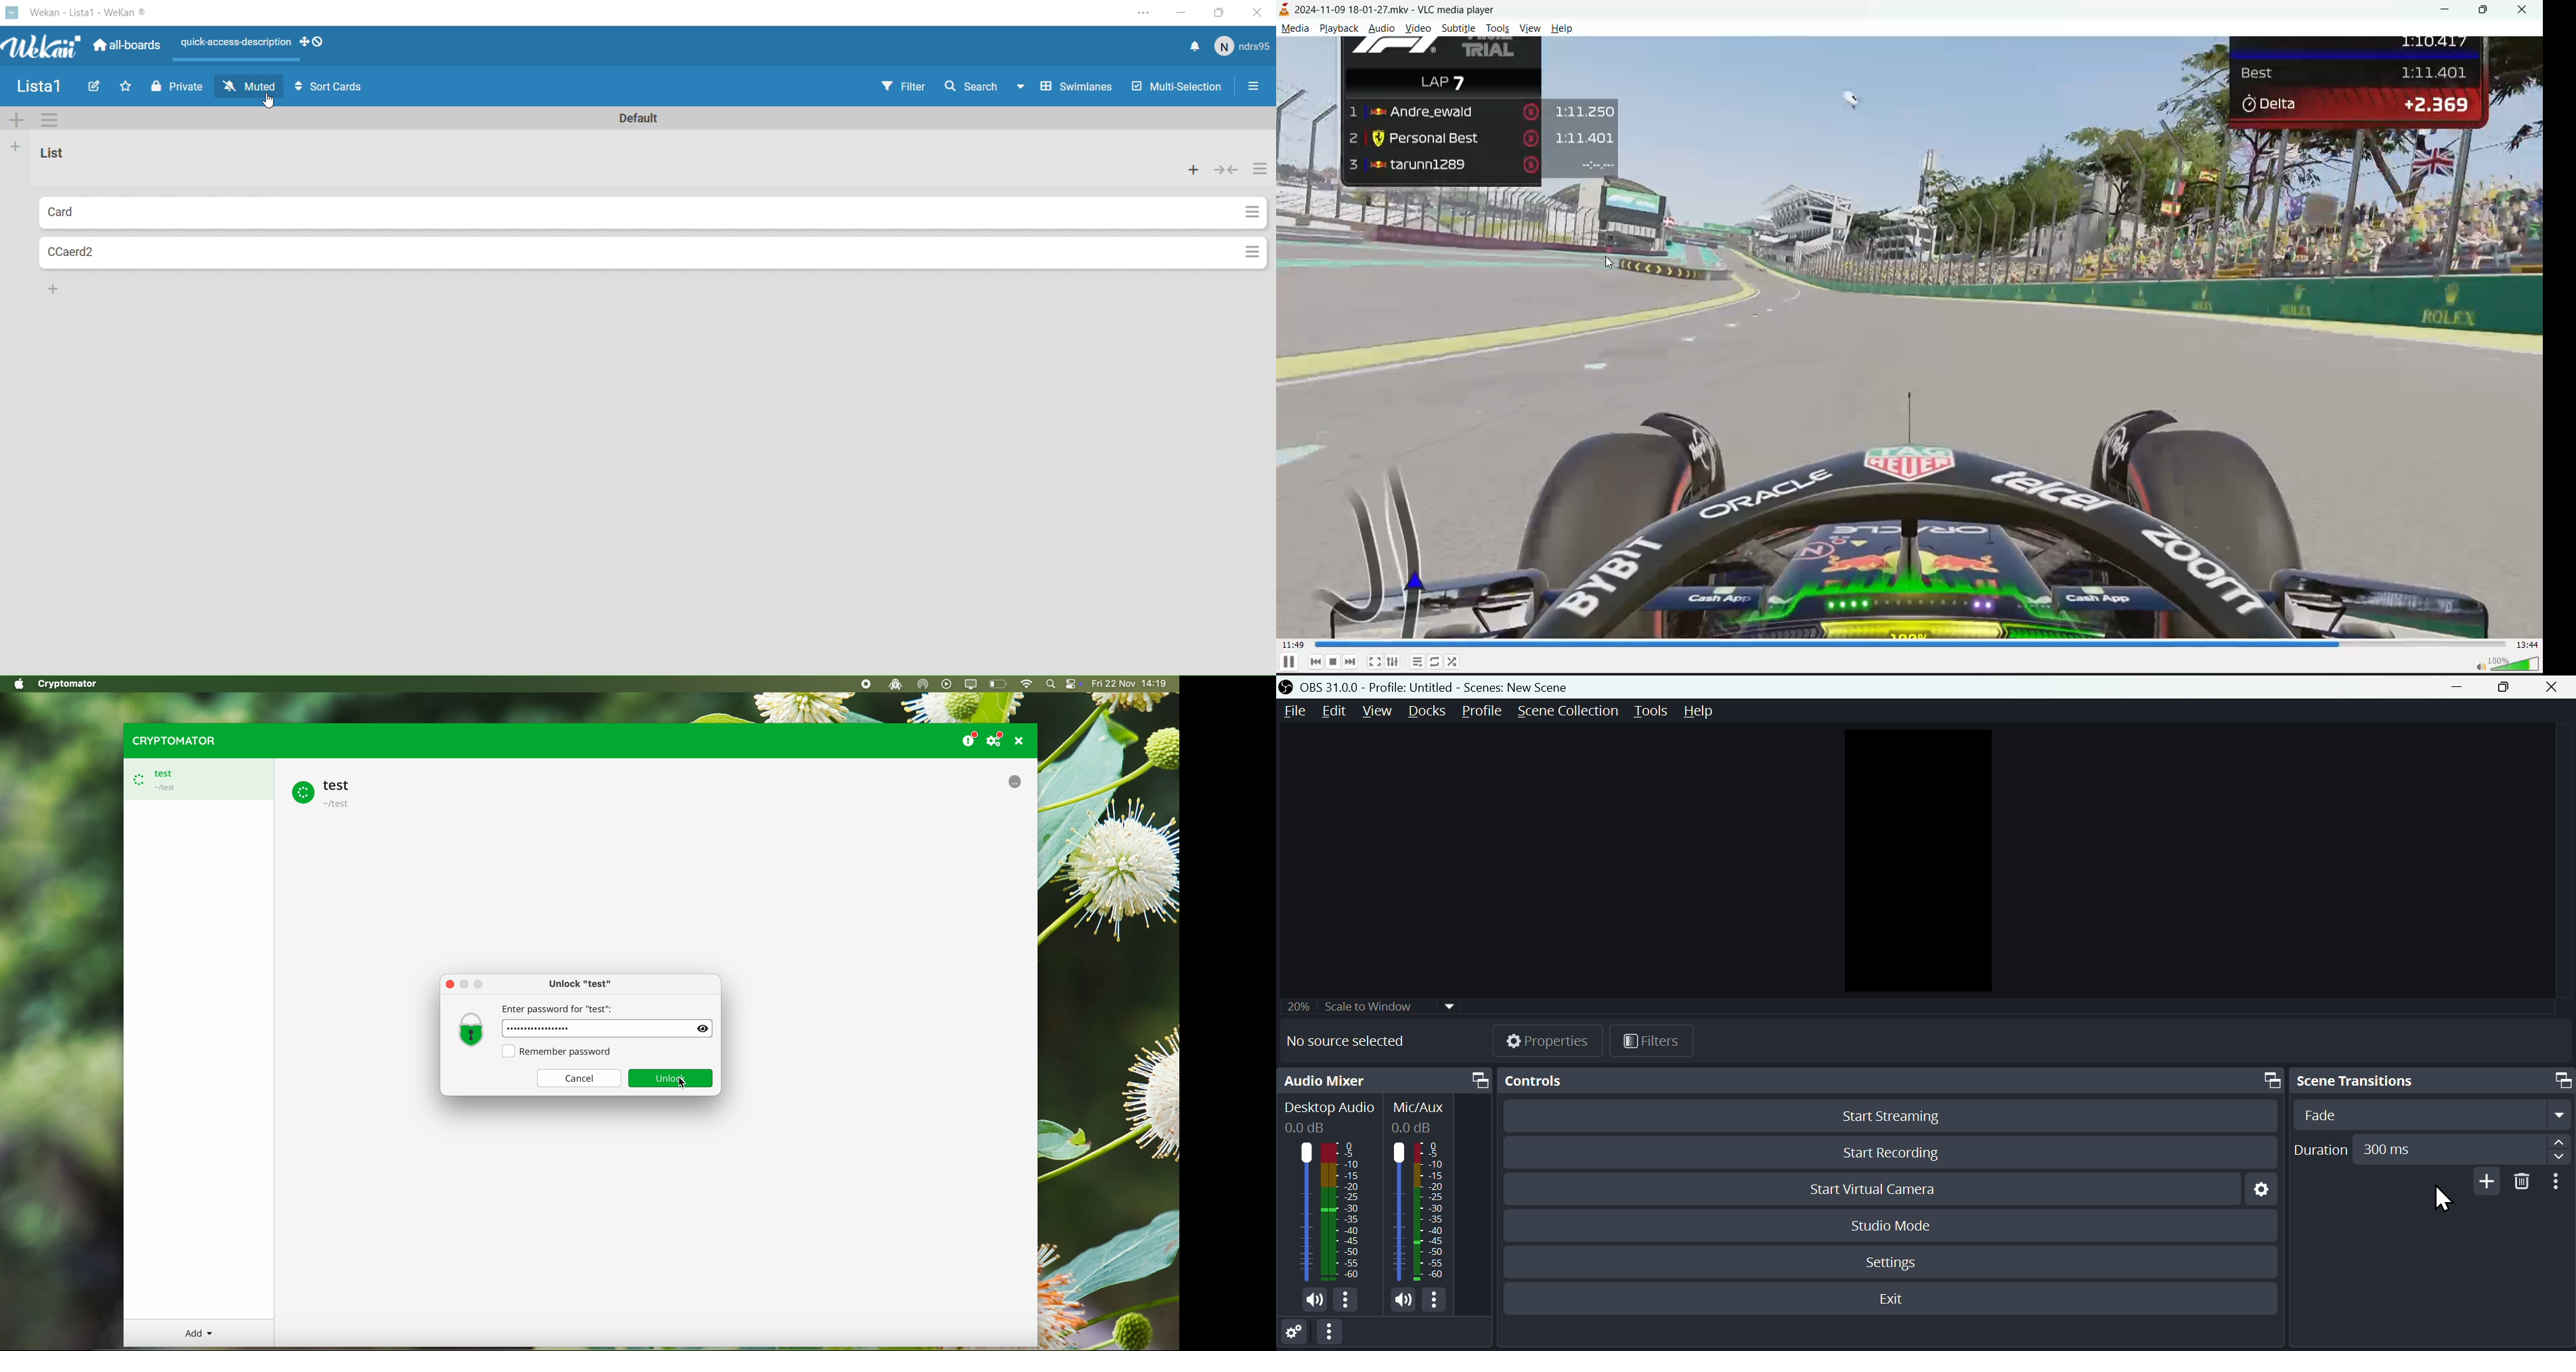 This screenshot has height=1372, width=2576. What do you see at coordinates (2463, 686) in the screenshot?
I see `minimise` at bounding box center [2463, 686].